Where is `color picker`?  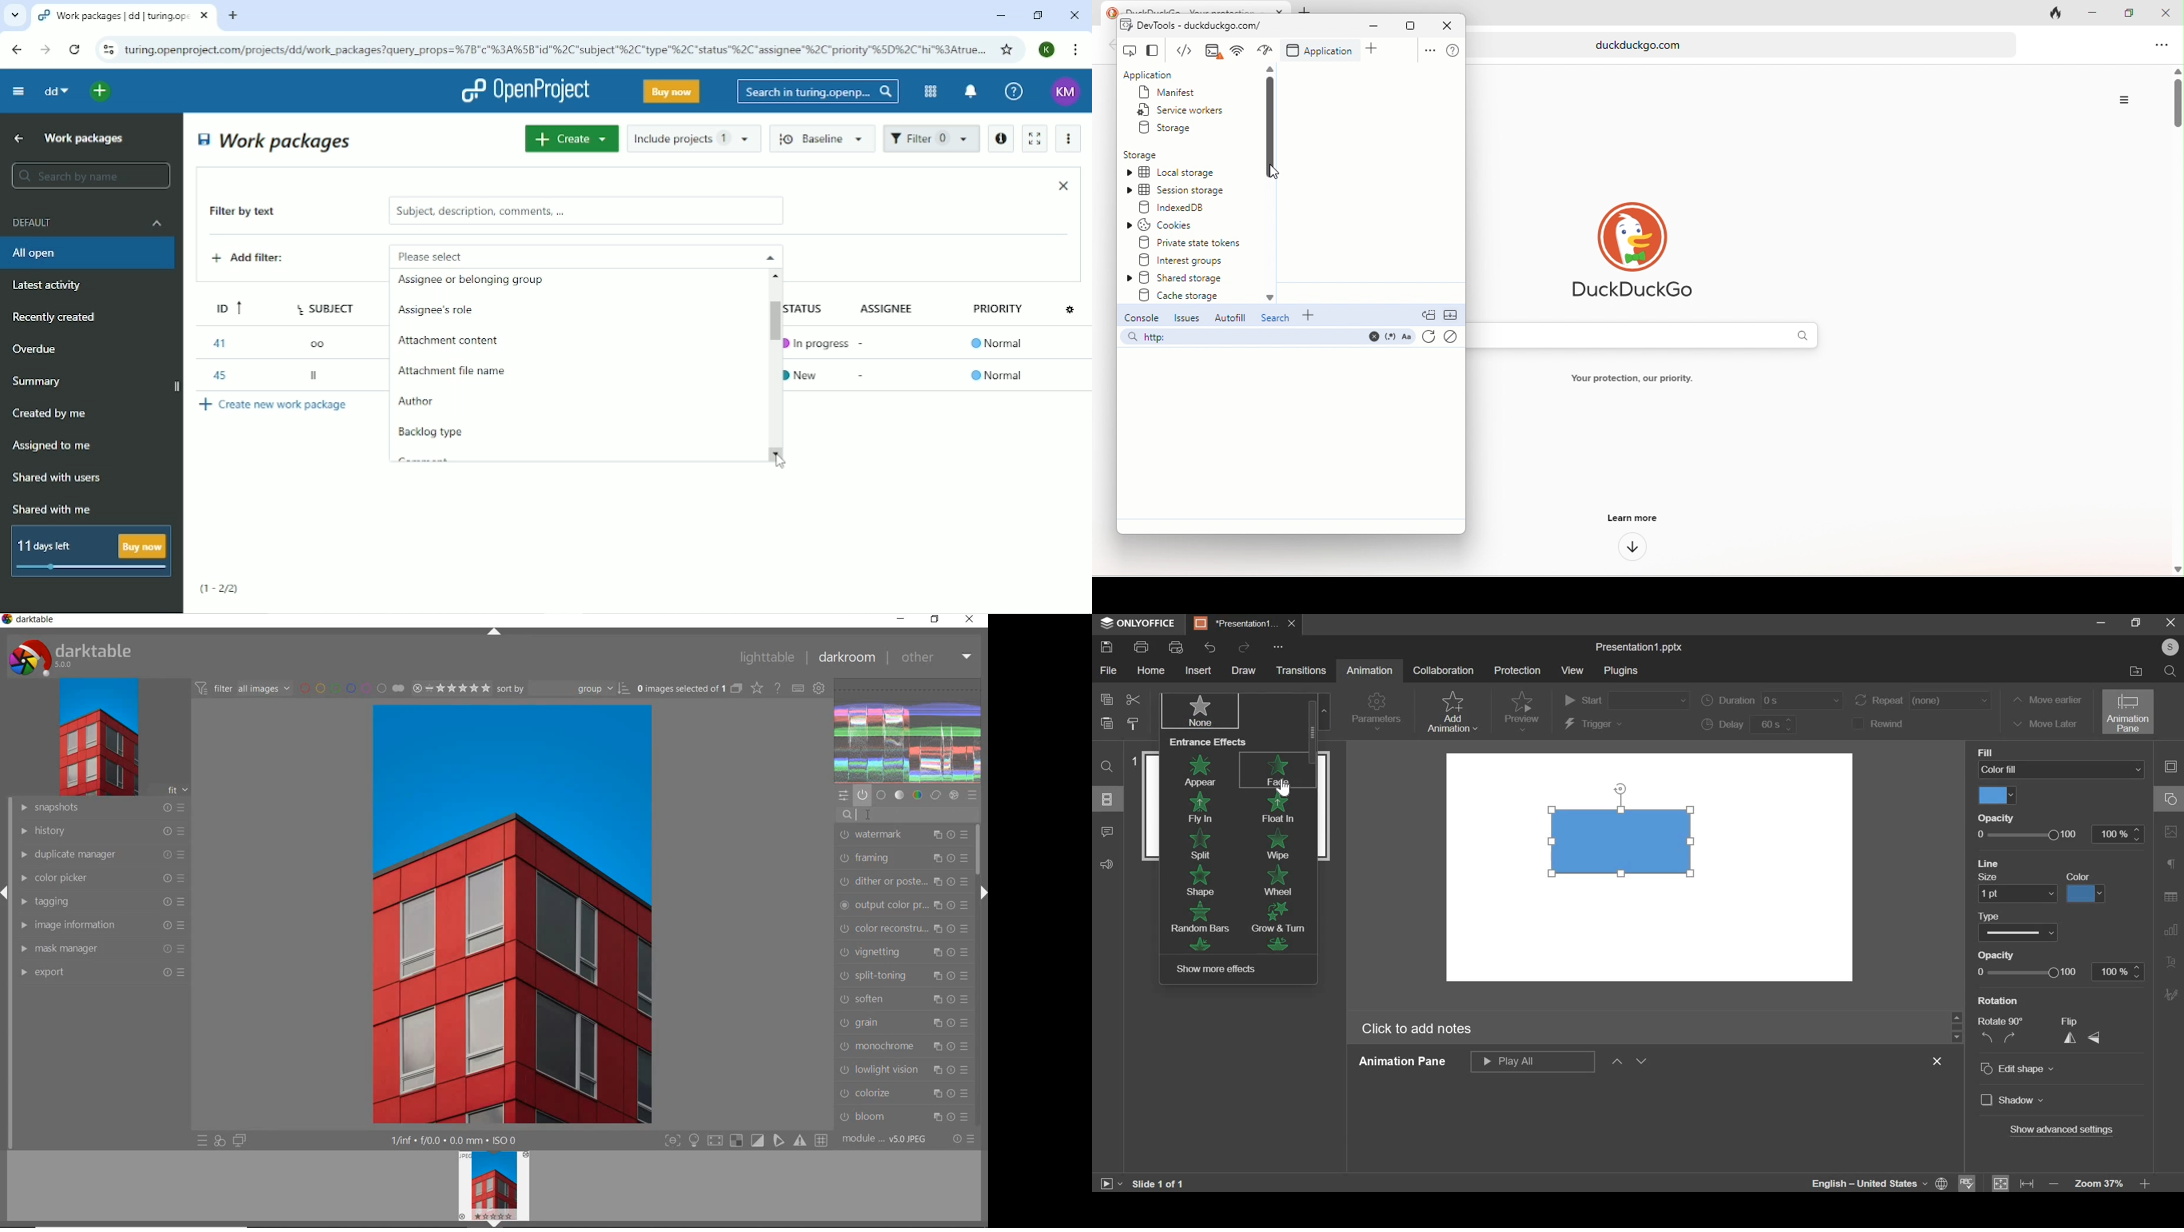 color picker is located at coordinates (102, 878).